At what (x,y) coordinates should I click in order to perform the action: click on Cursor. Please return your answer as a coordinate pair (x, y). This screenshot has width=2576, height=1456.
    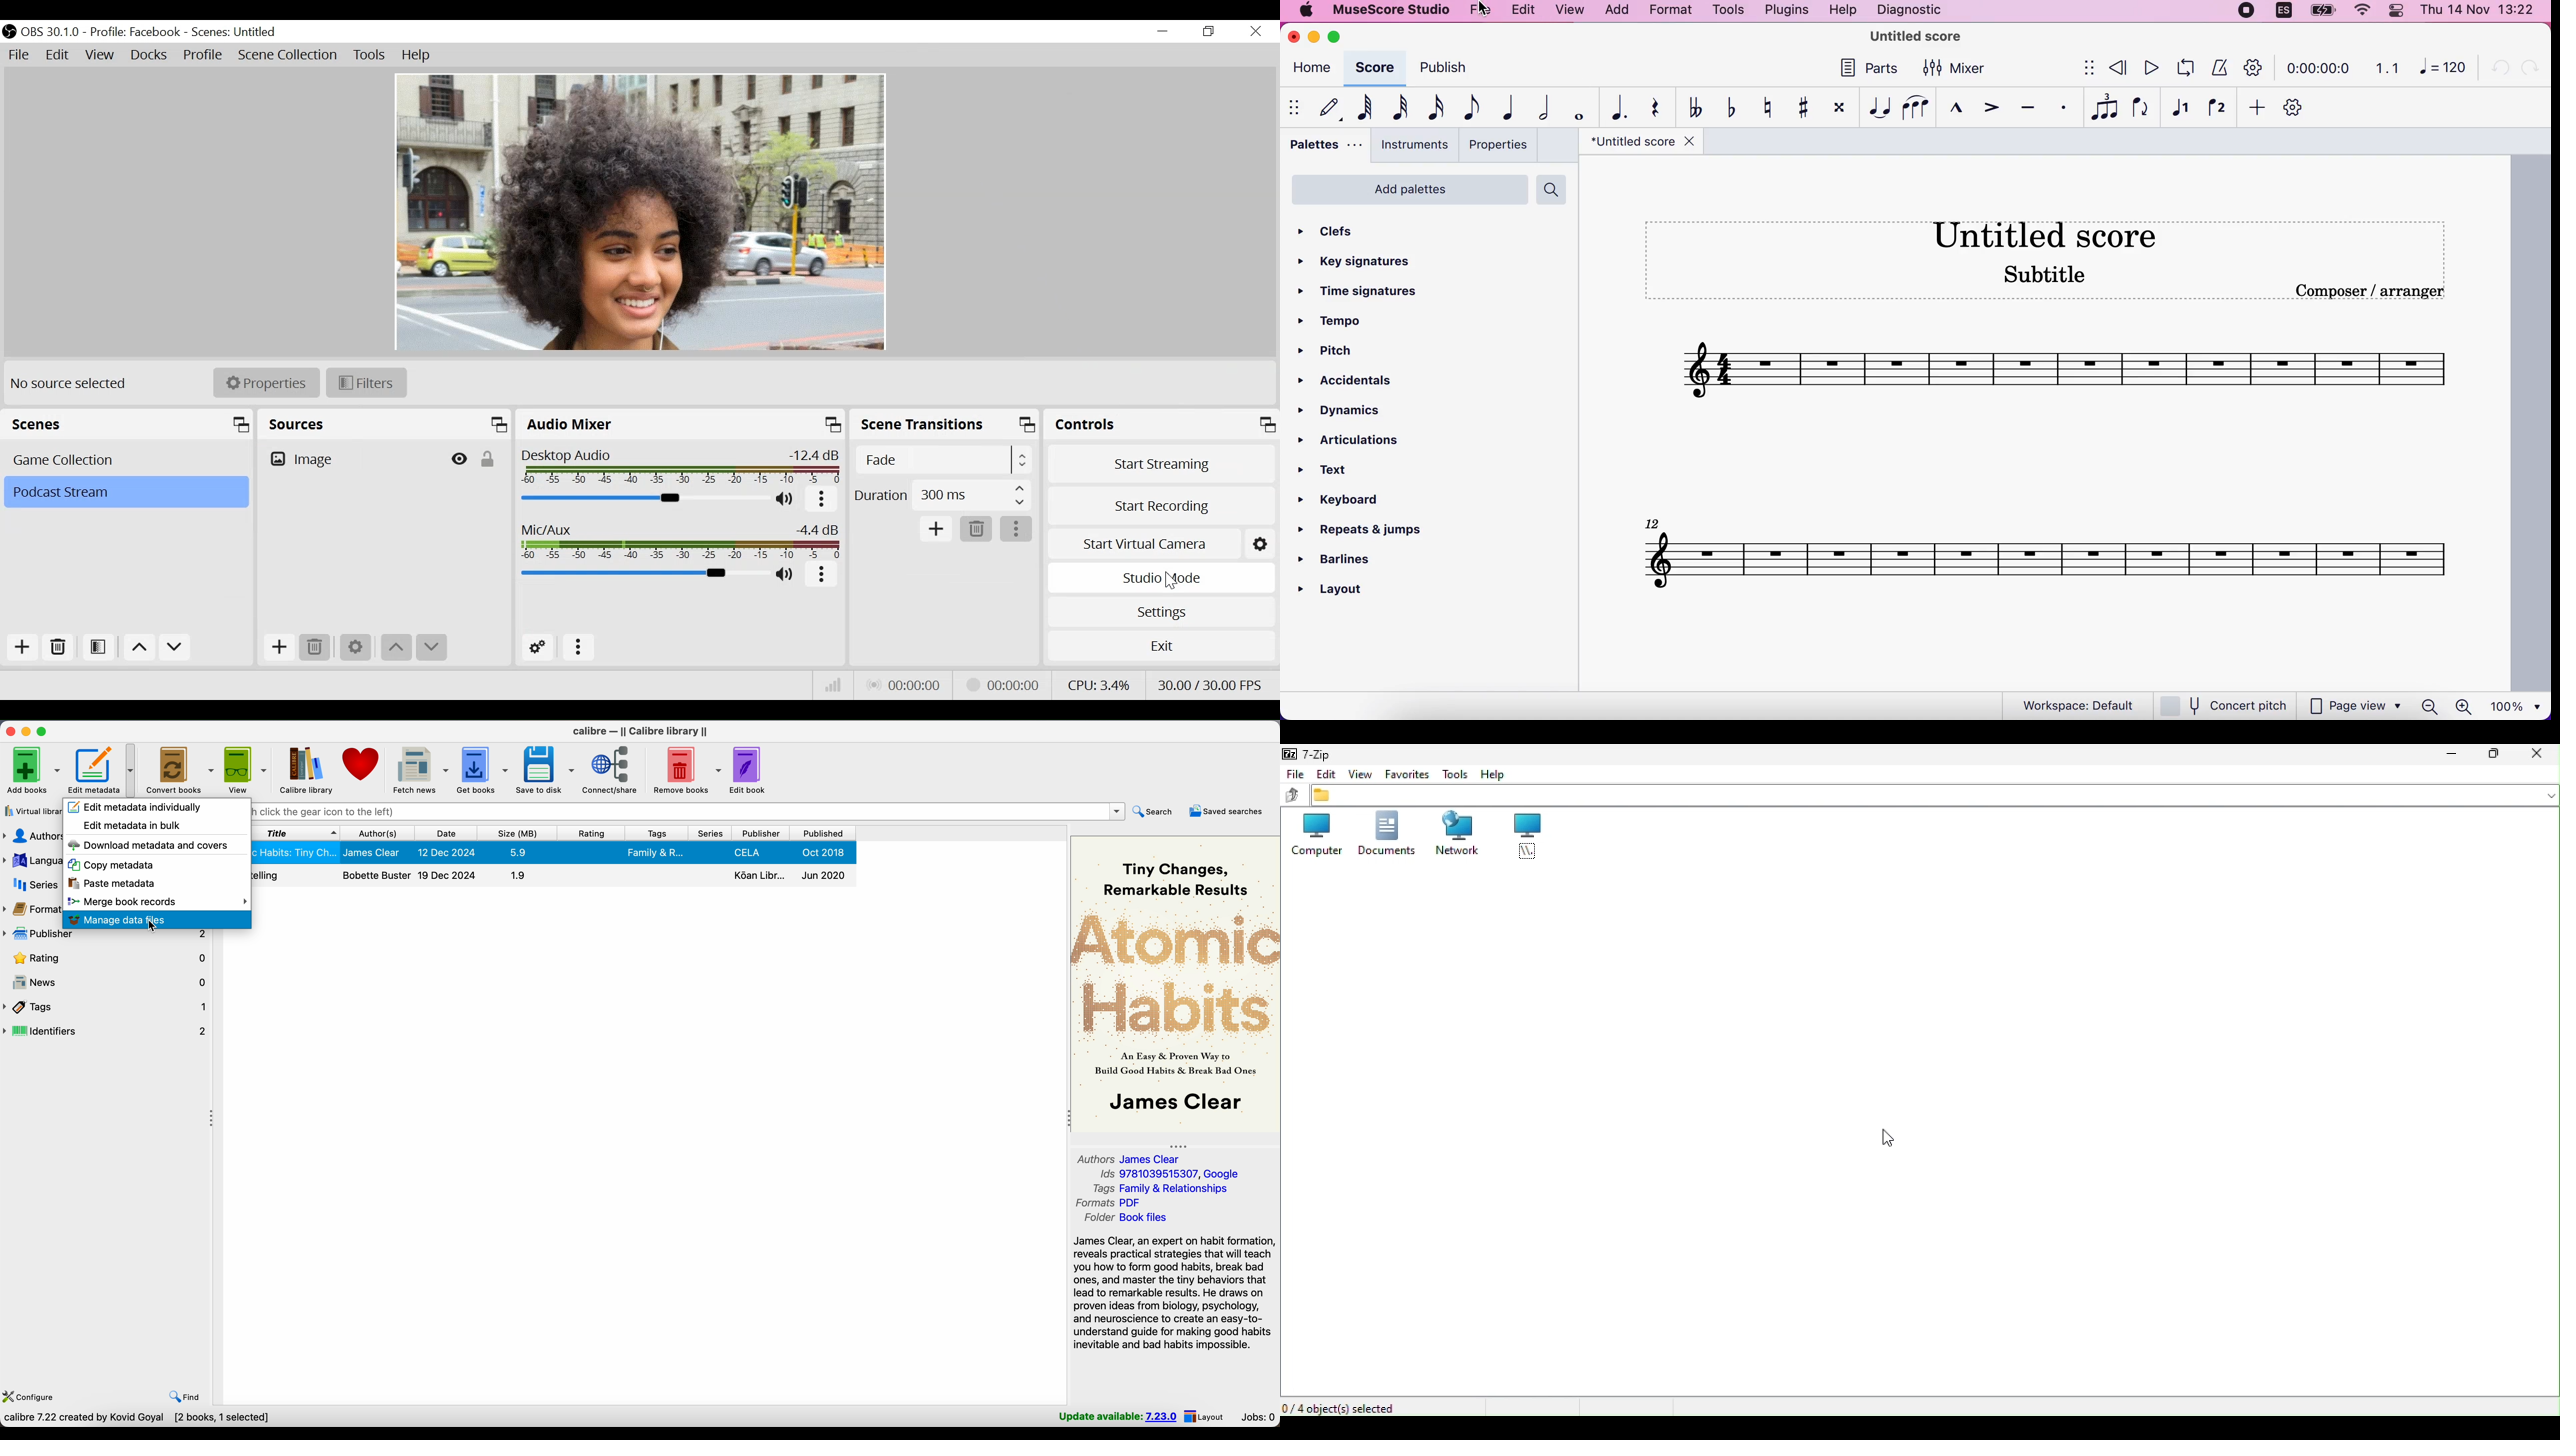
    Looking at the image, I should click on (1171, 581).